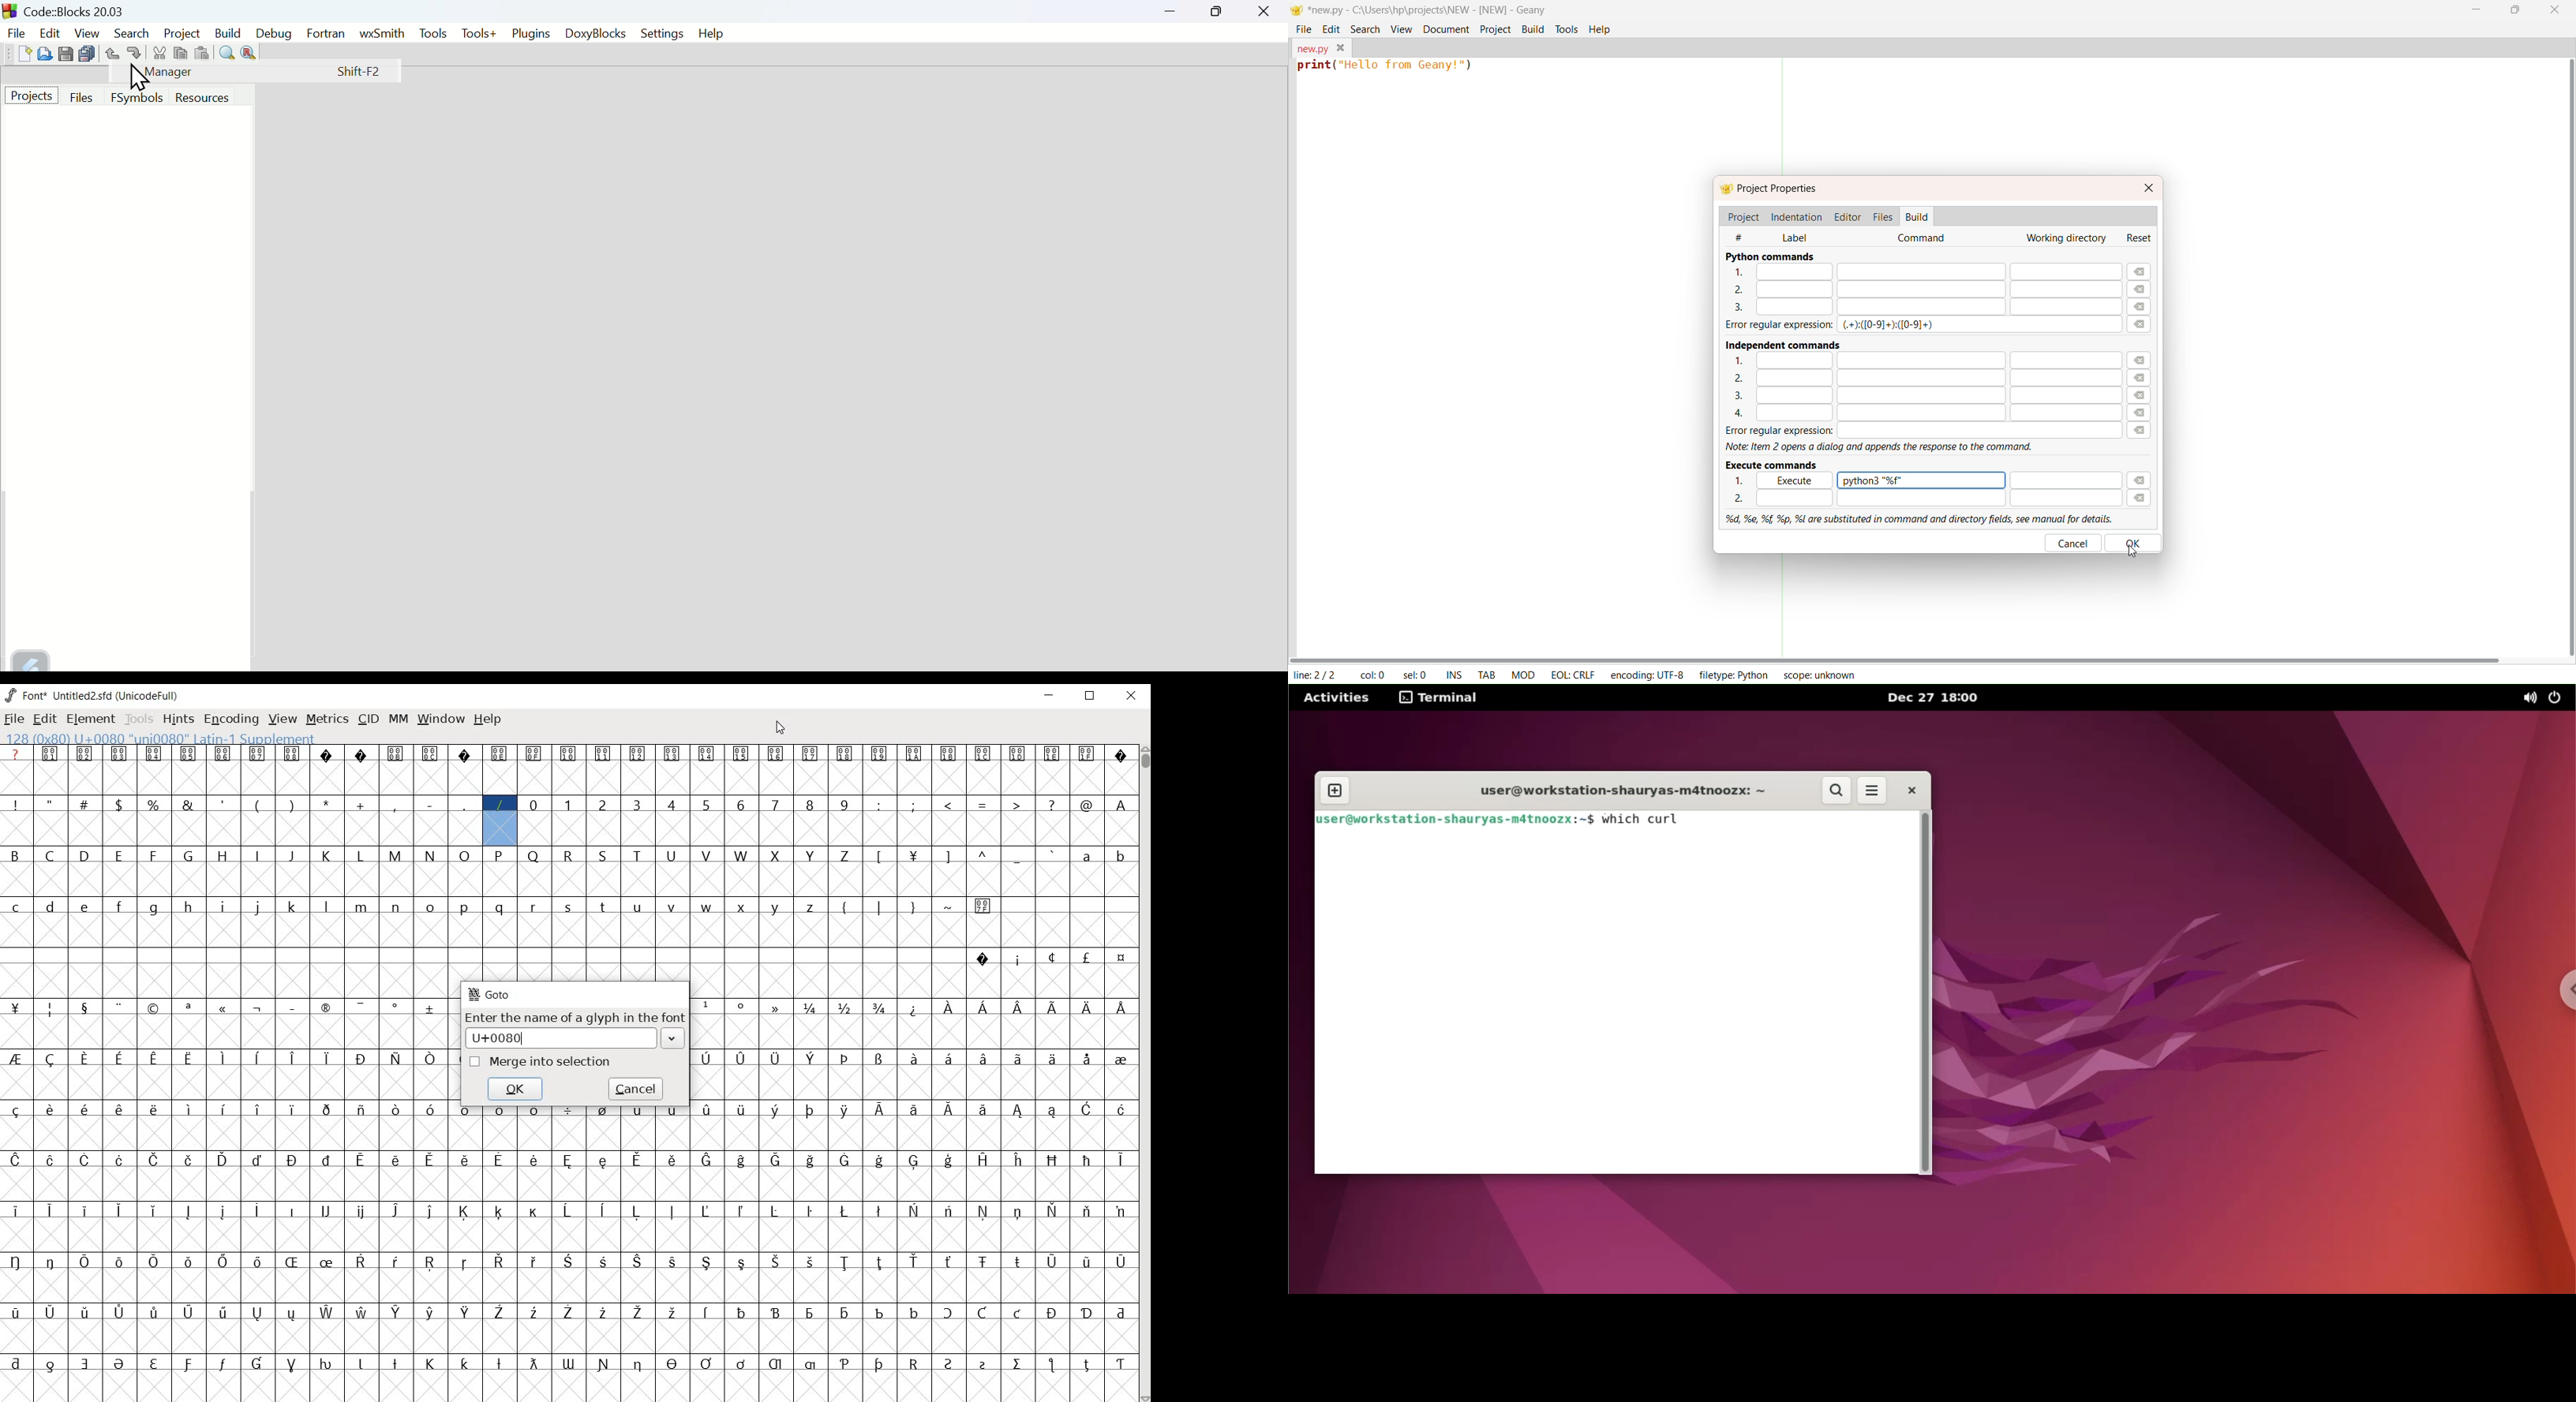 This screenshot has height=1428, width=2576. I want to click on glyph, so click(602, 1312).